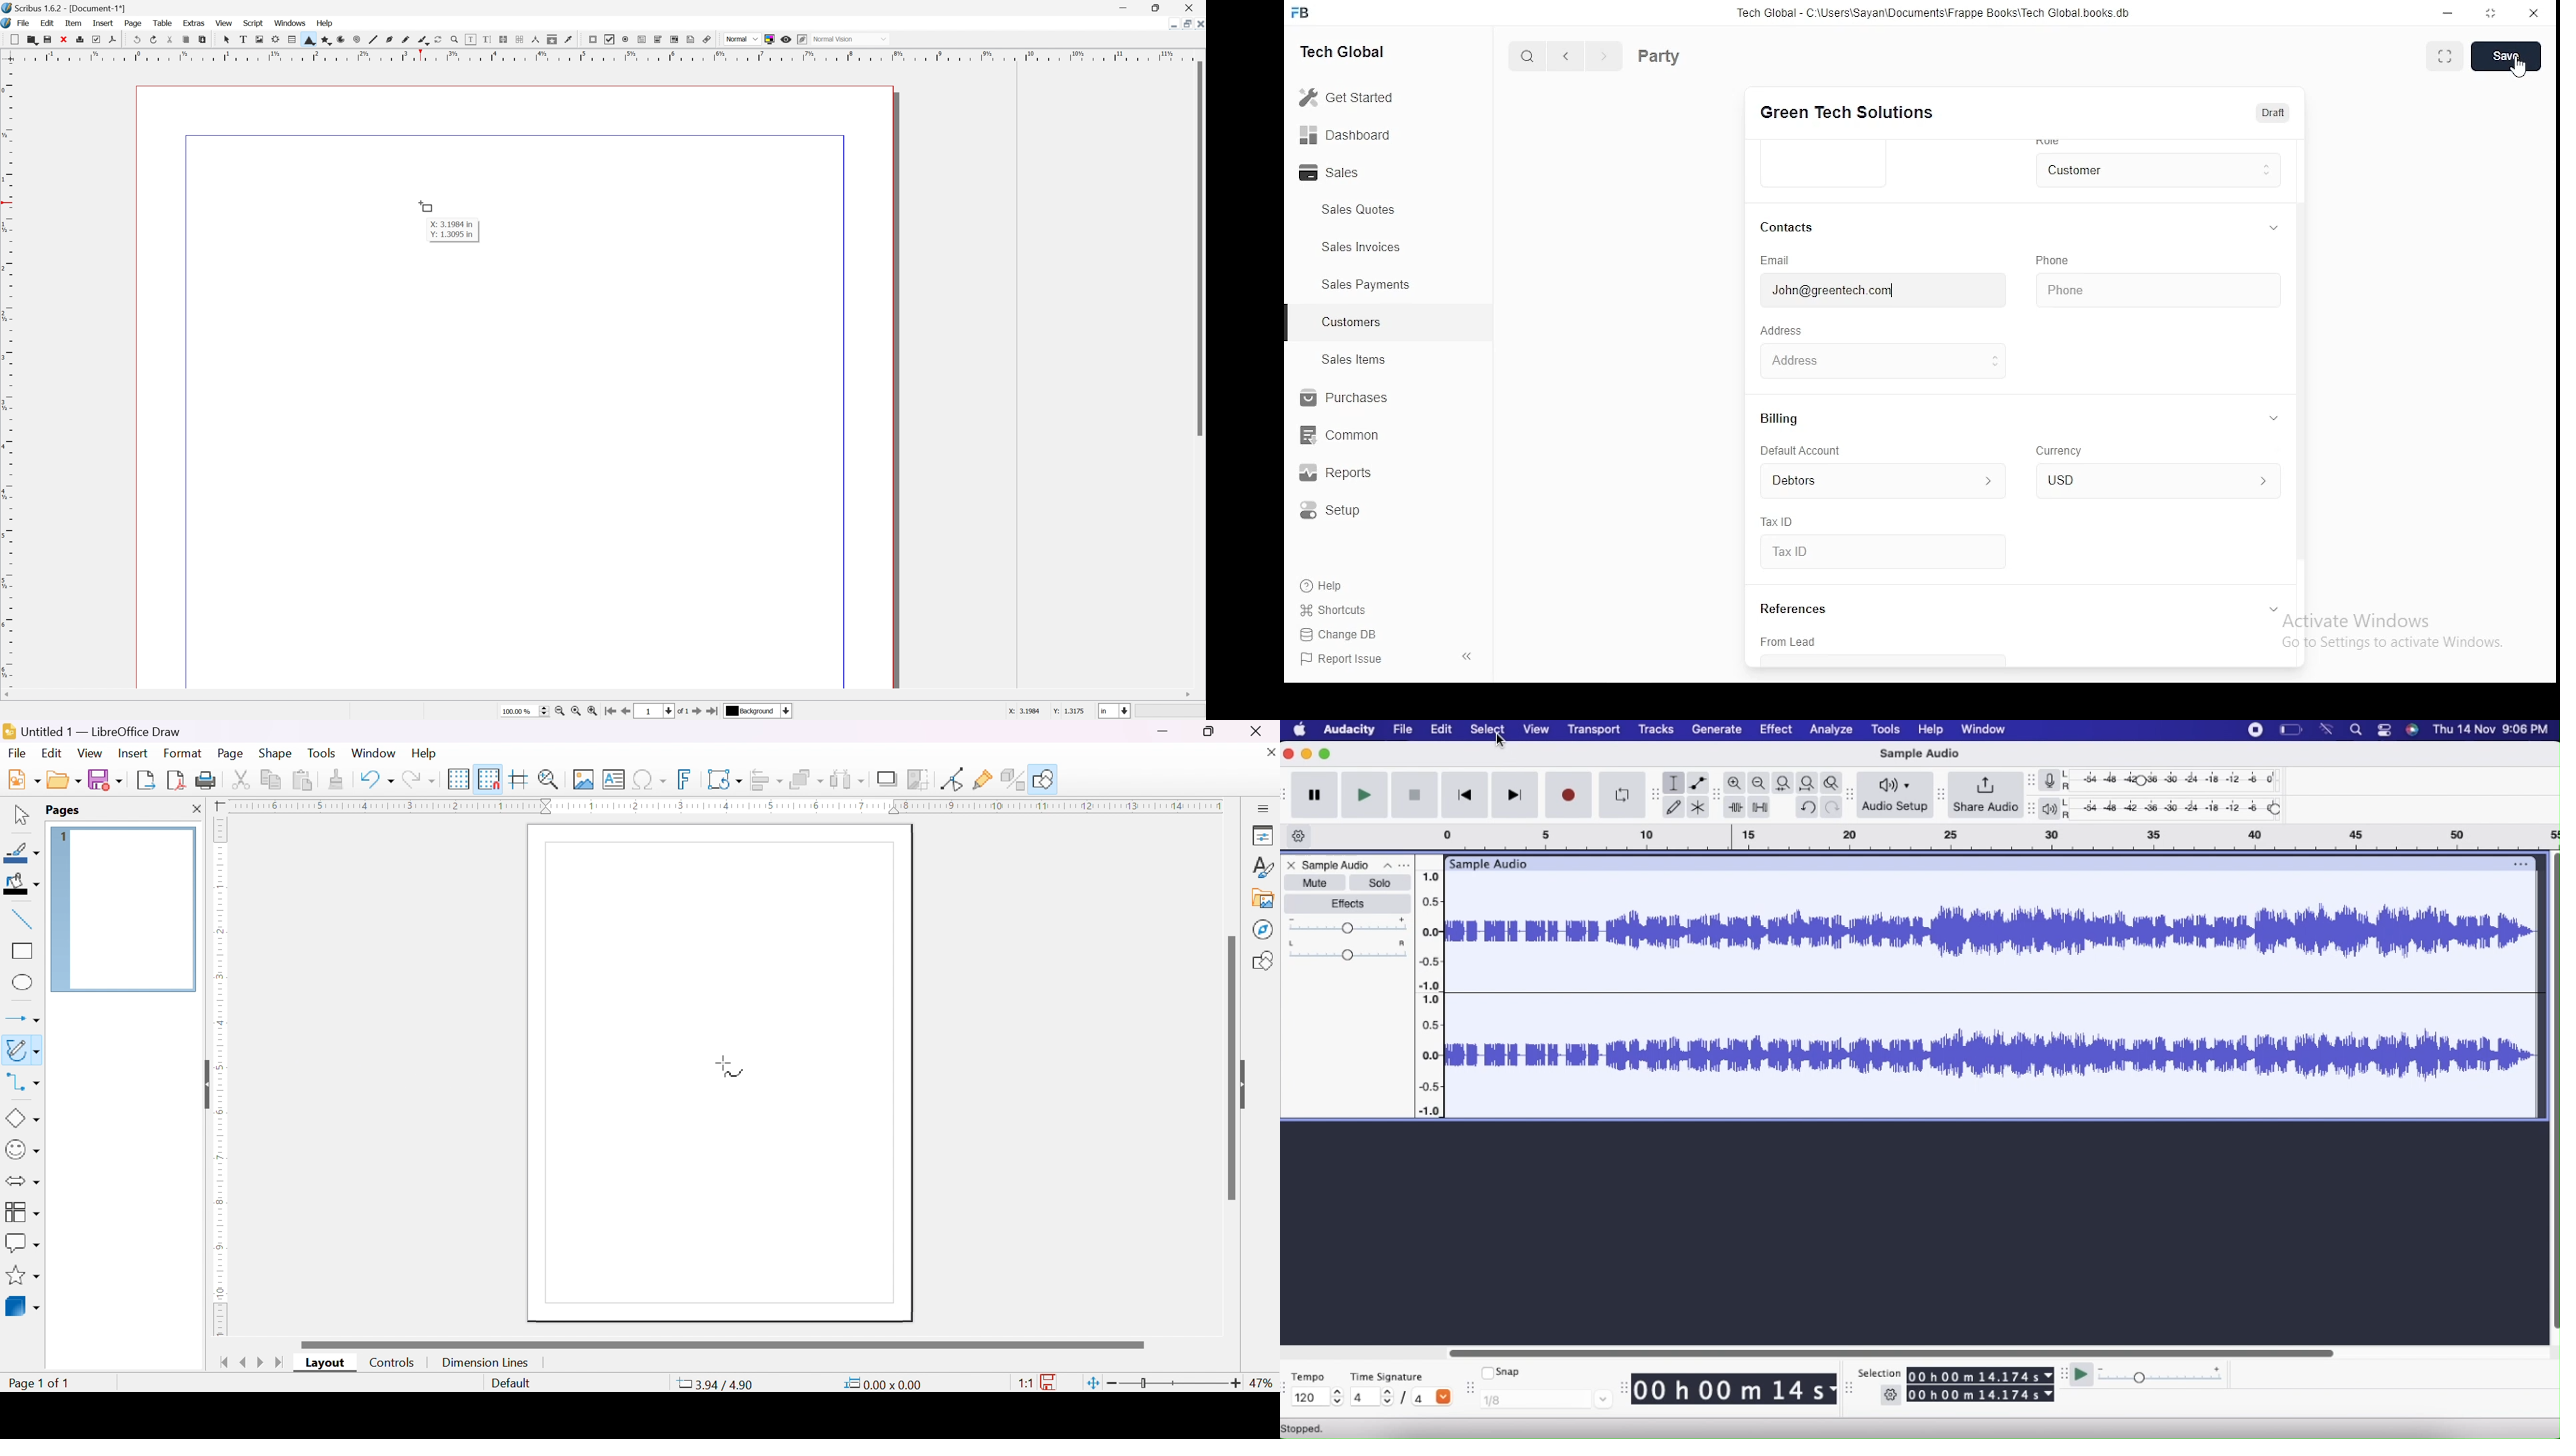  I want to click on application name, so click(95, 731).